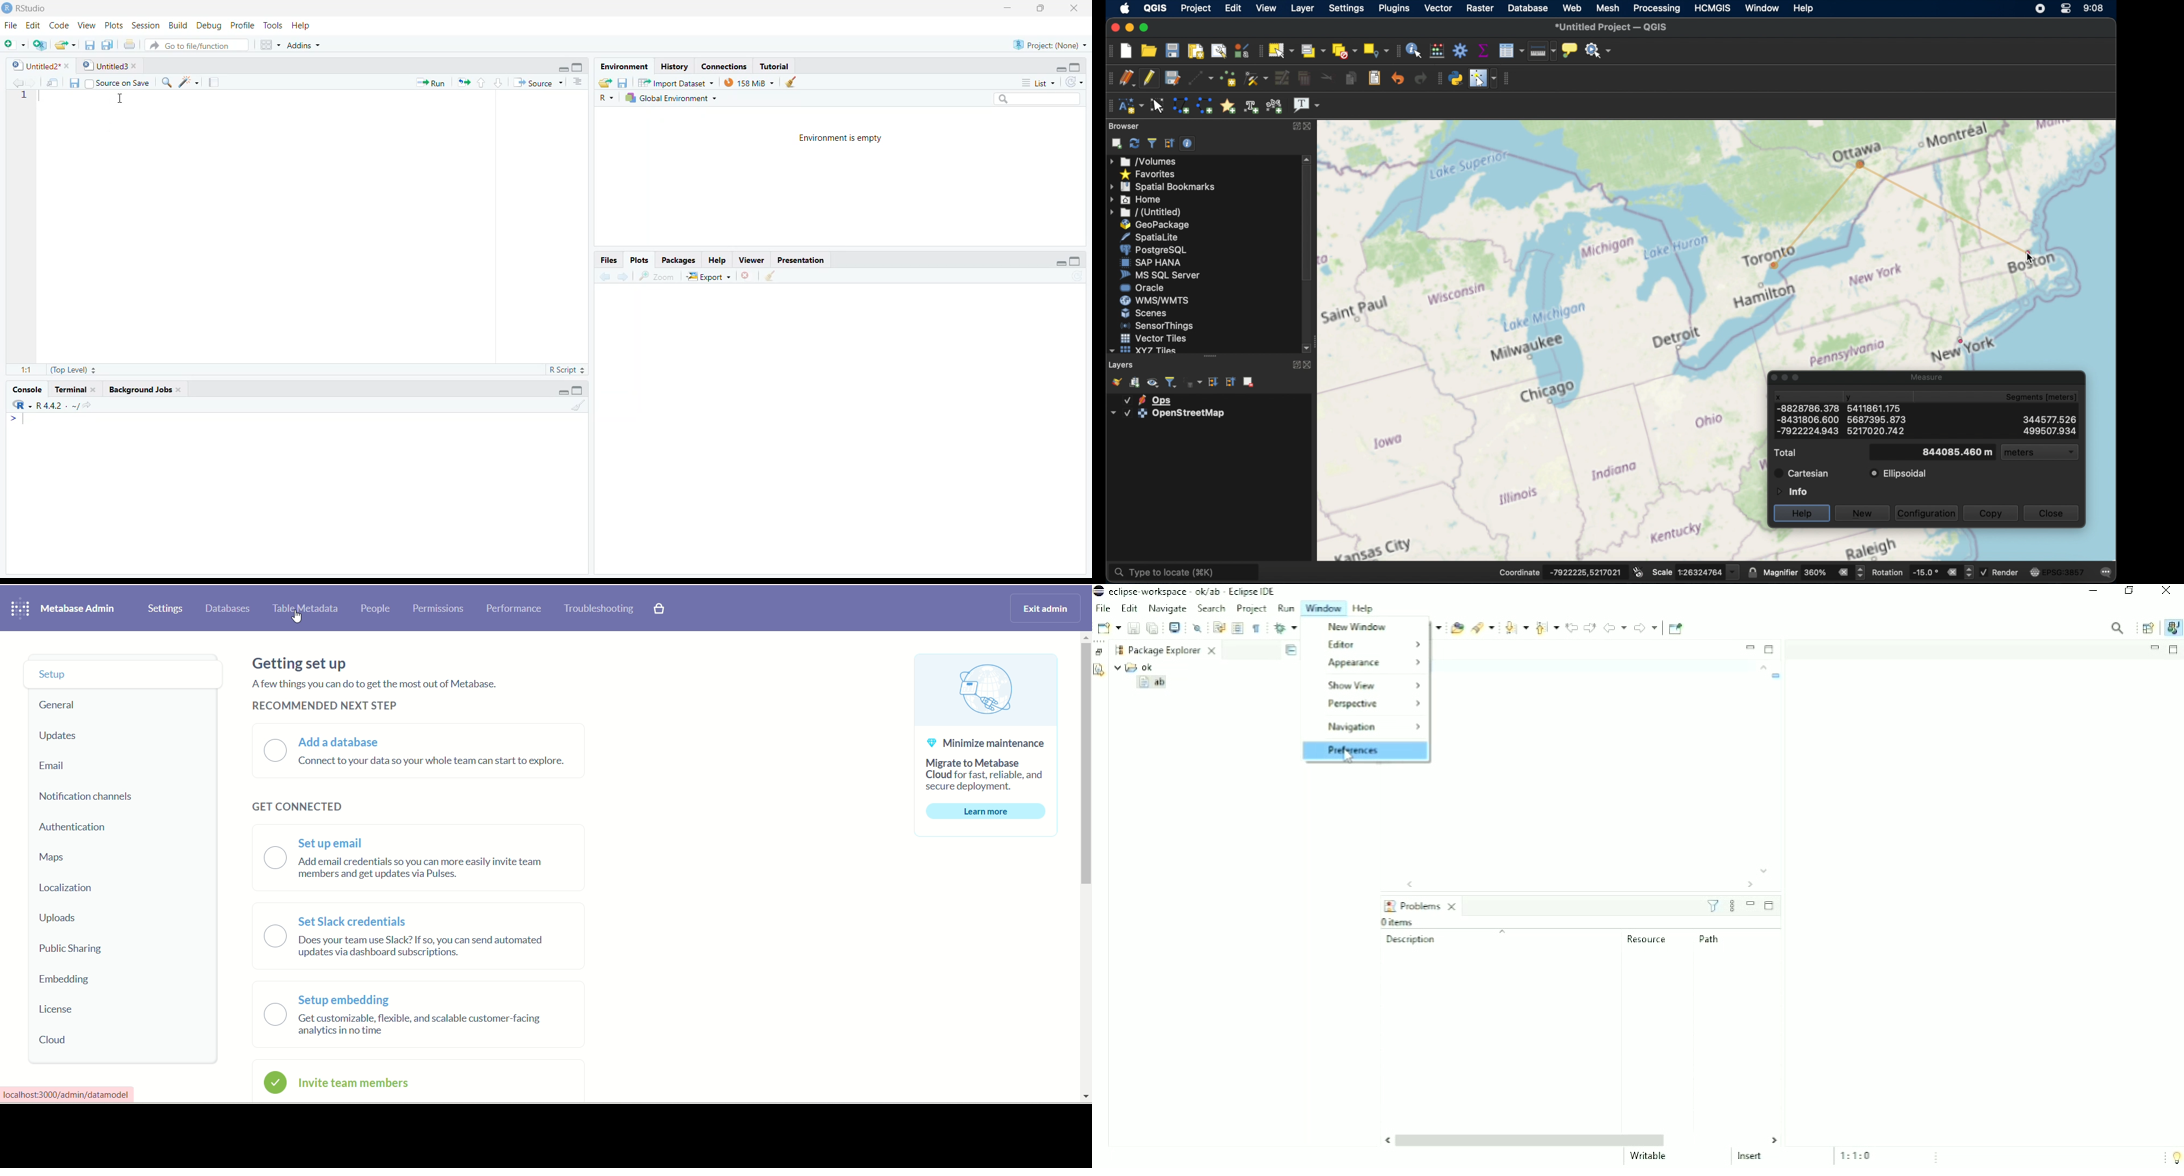 The height and width of the screenshot is (1176, 2184). Describe the element at coordinates (1151, 143) in the screenshot. I see `filter browser` at that location.